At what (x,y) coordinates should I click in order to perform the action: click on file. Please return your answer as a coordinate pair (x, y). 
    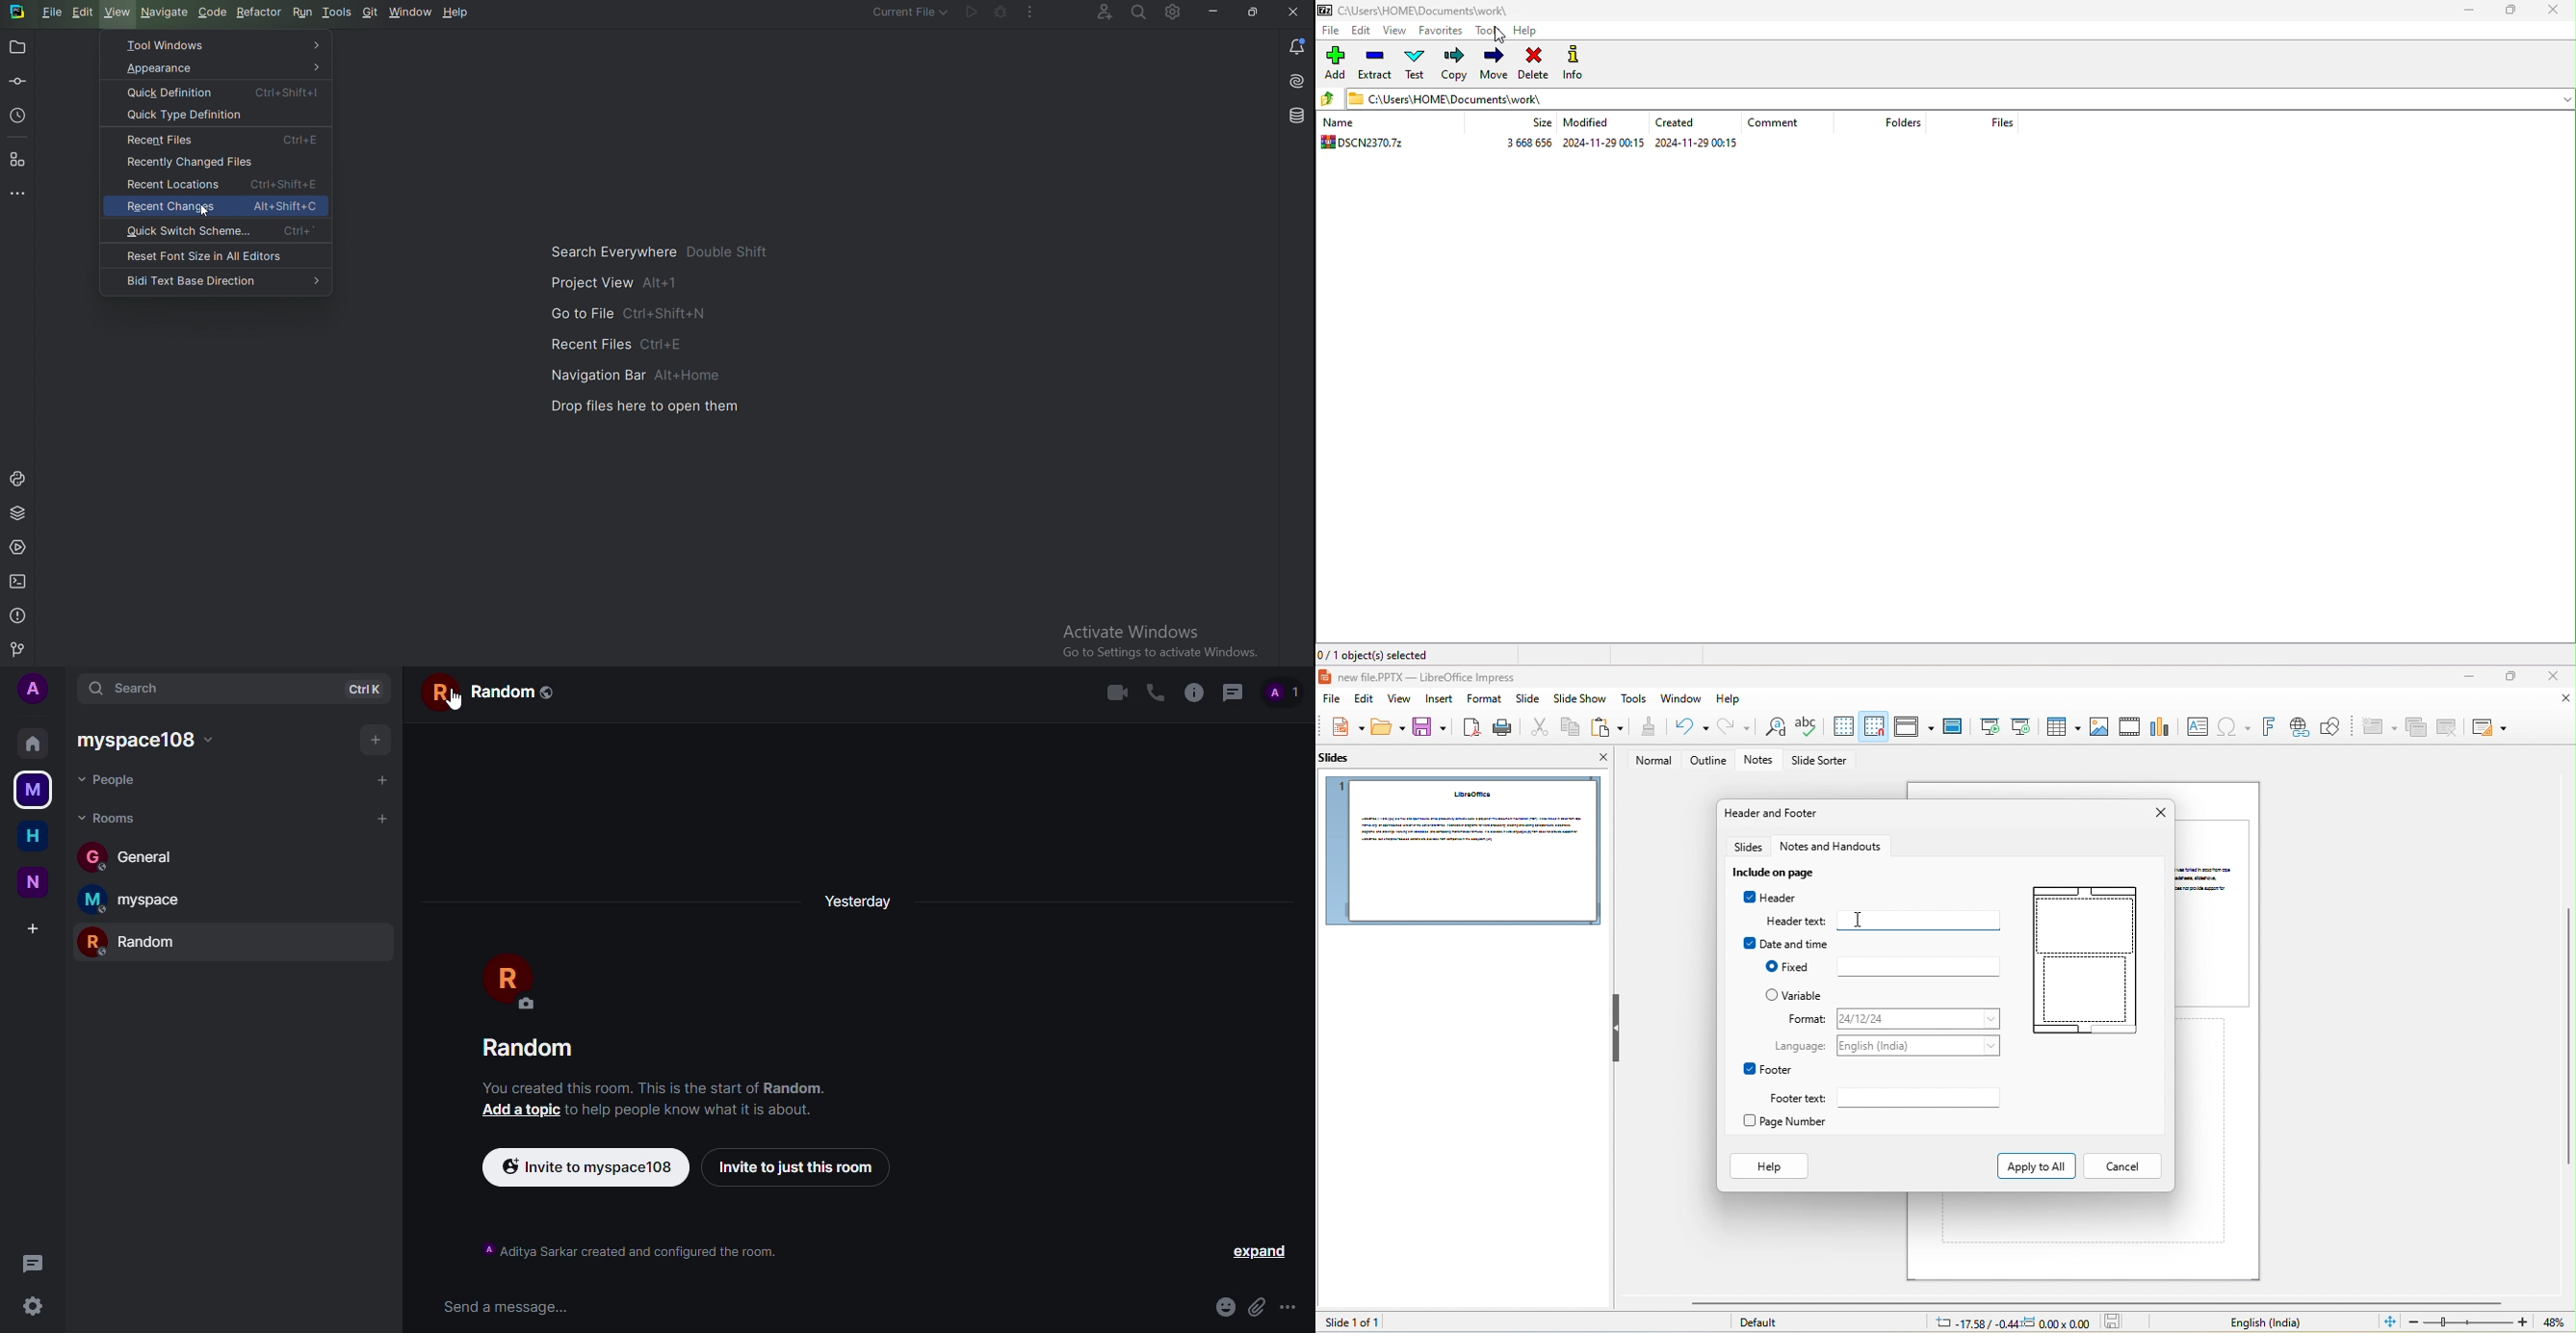
    Looking at the image, I should click on (1328, 700).